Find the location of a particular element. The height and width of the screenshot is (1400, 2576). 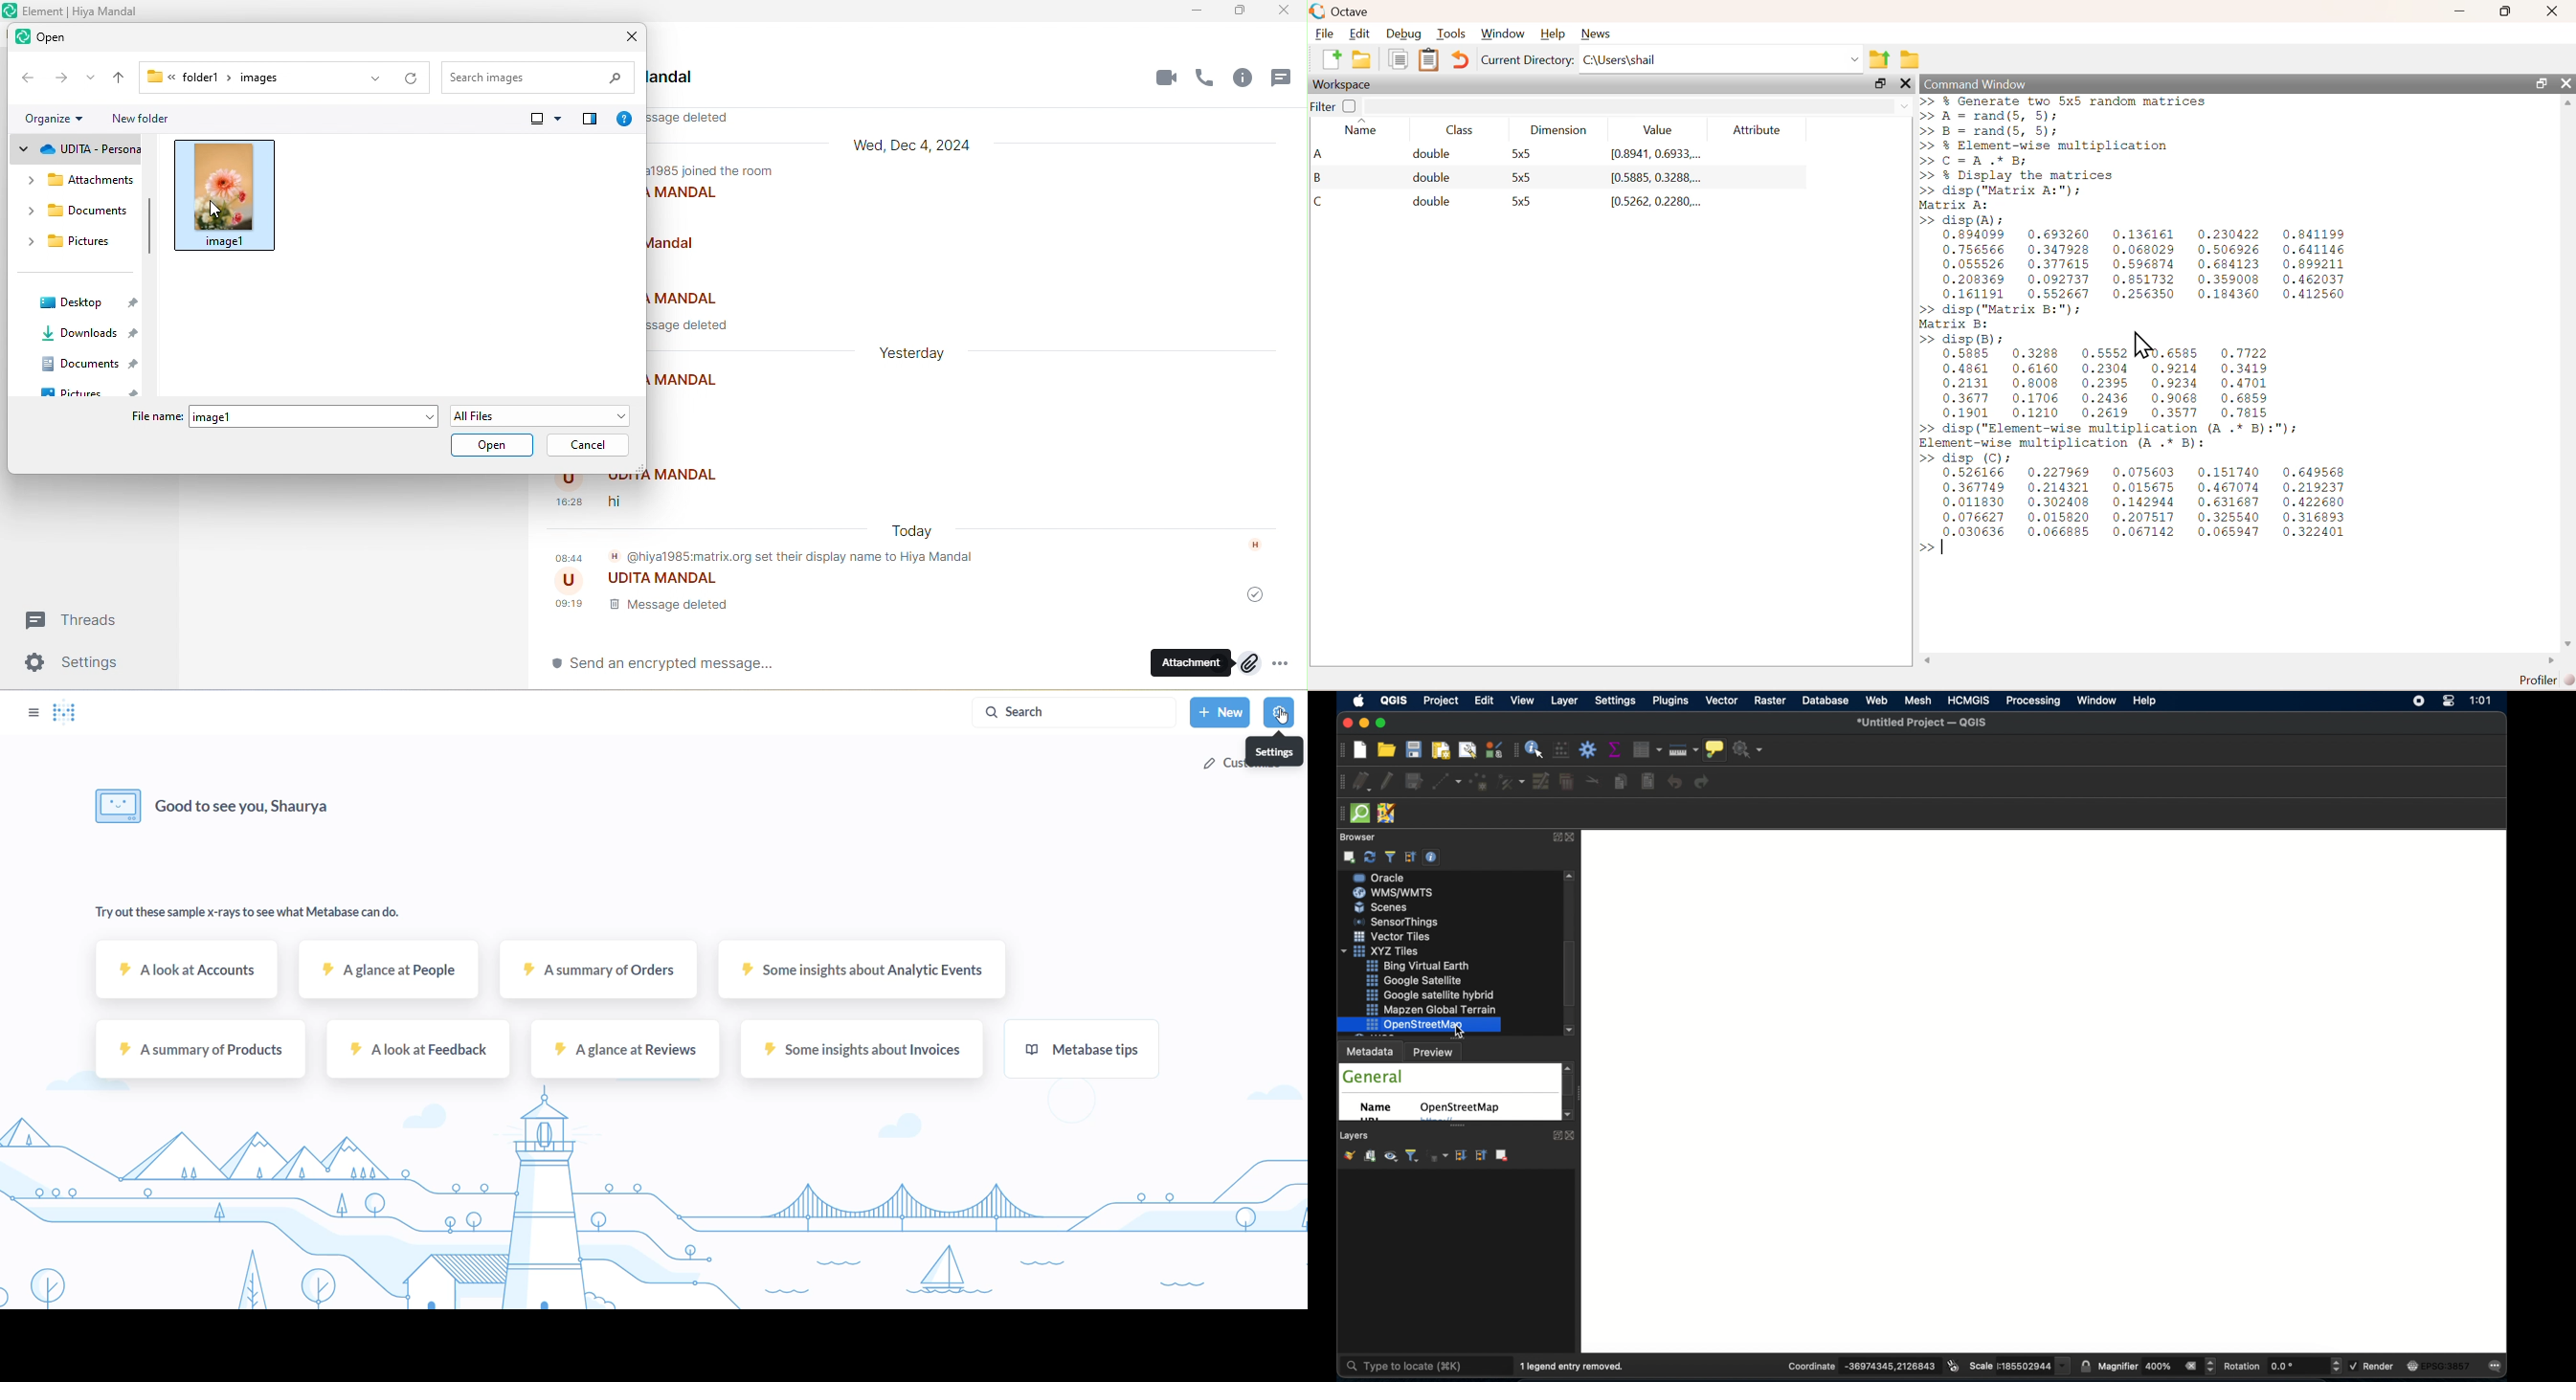

scroll down button is located at coordinates (1569, 1030).